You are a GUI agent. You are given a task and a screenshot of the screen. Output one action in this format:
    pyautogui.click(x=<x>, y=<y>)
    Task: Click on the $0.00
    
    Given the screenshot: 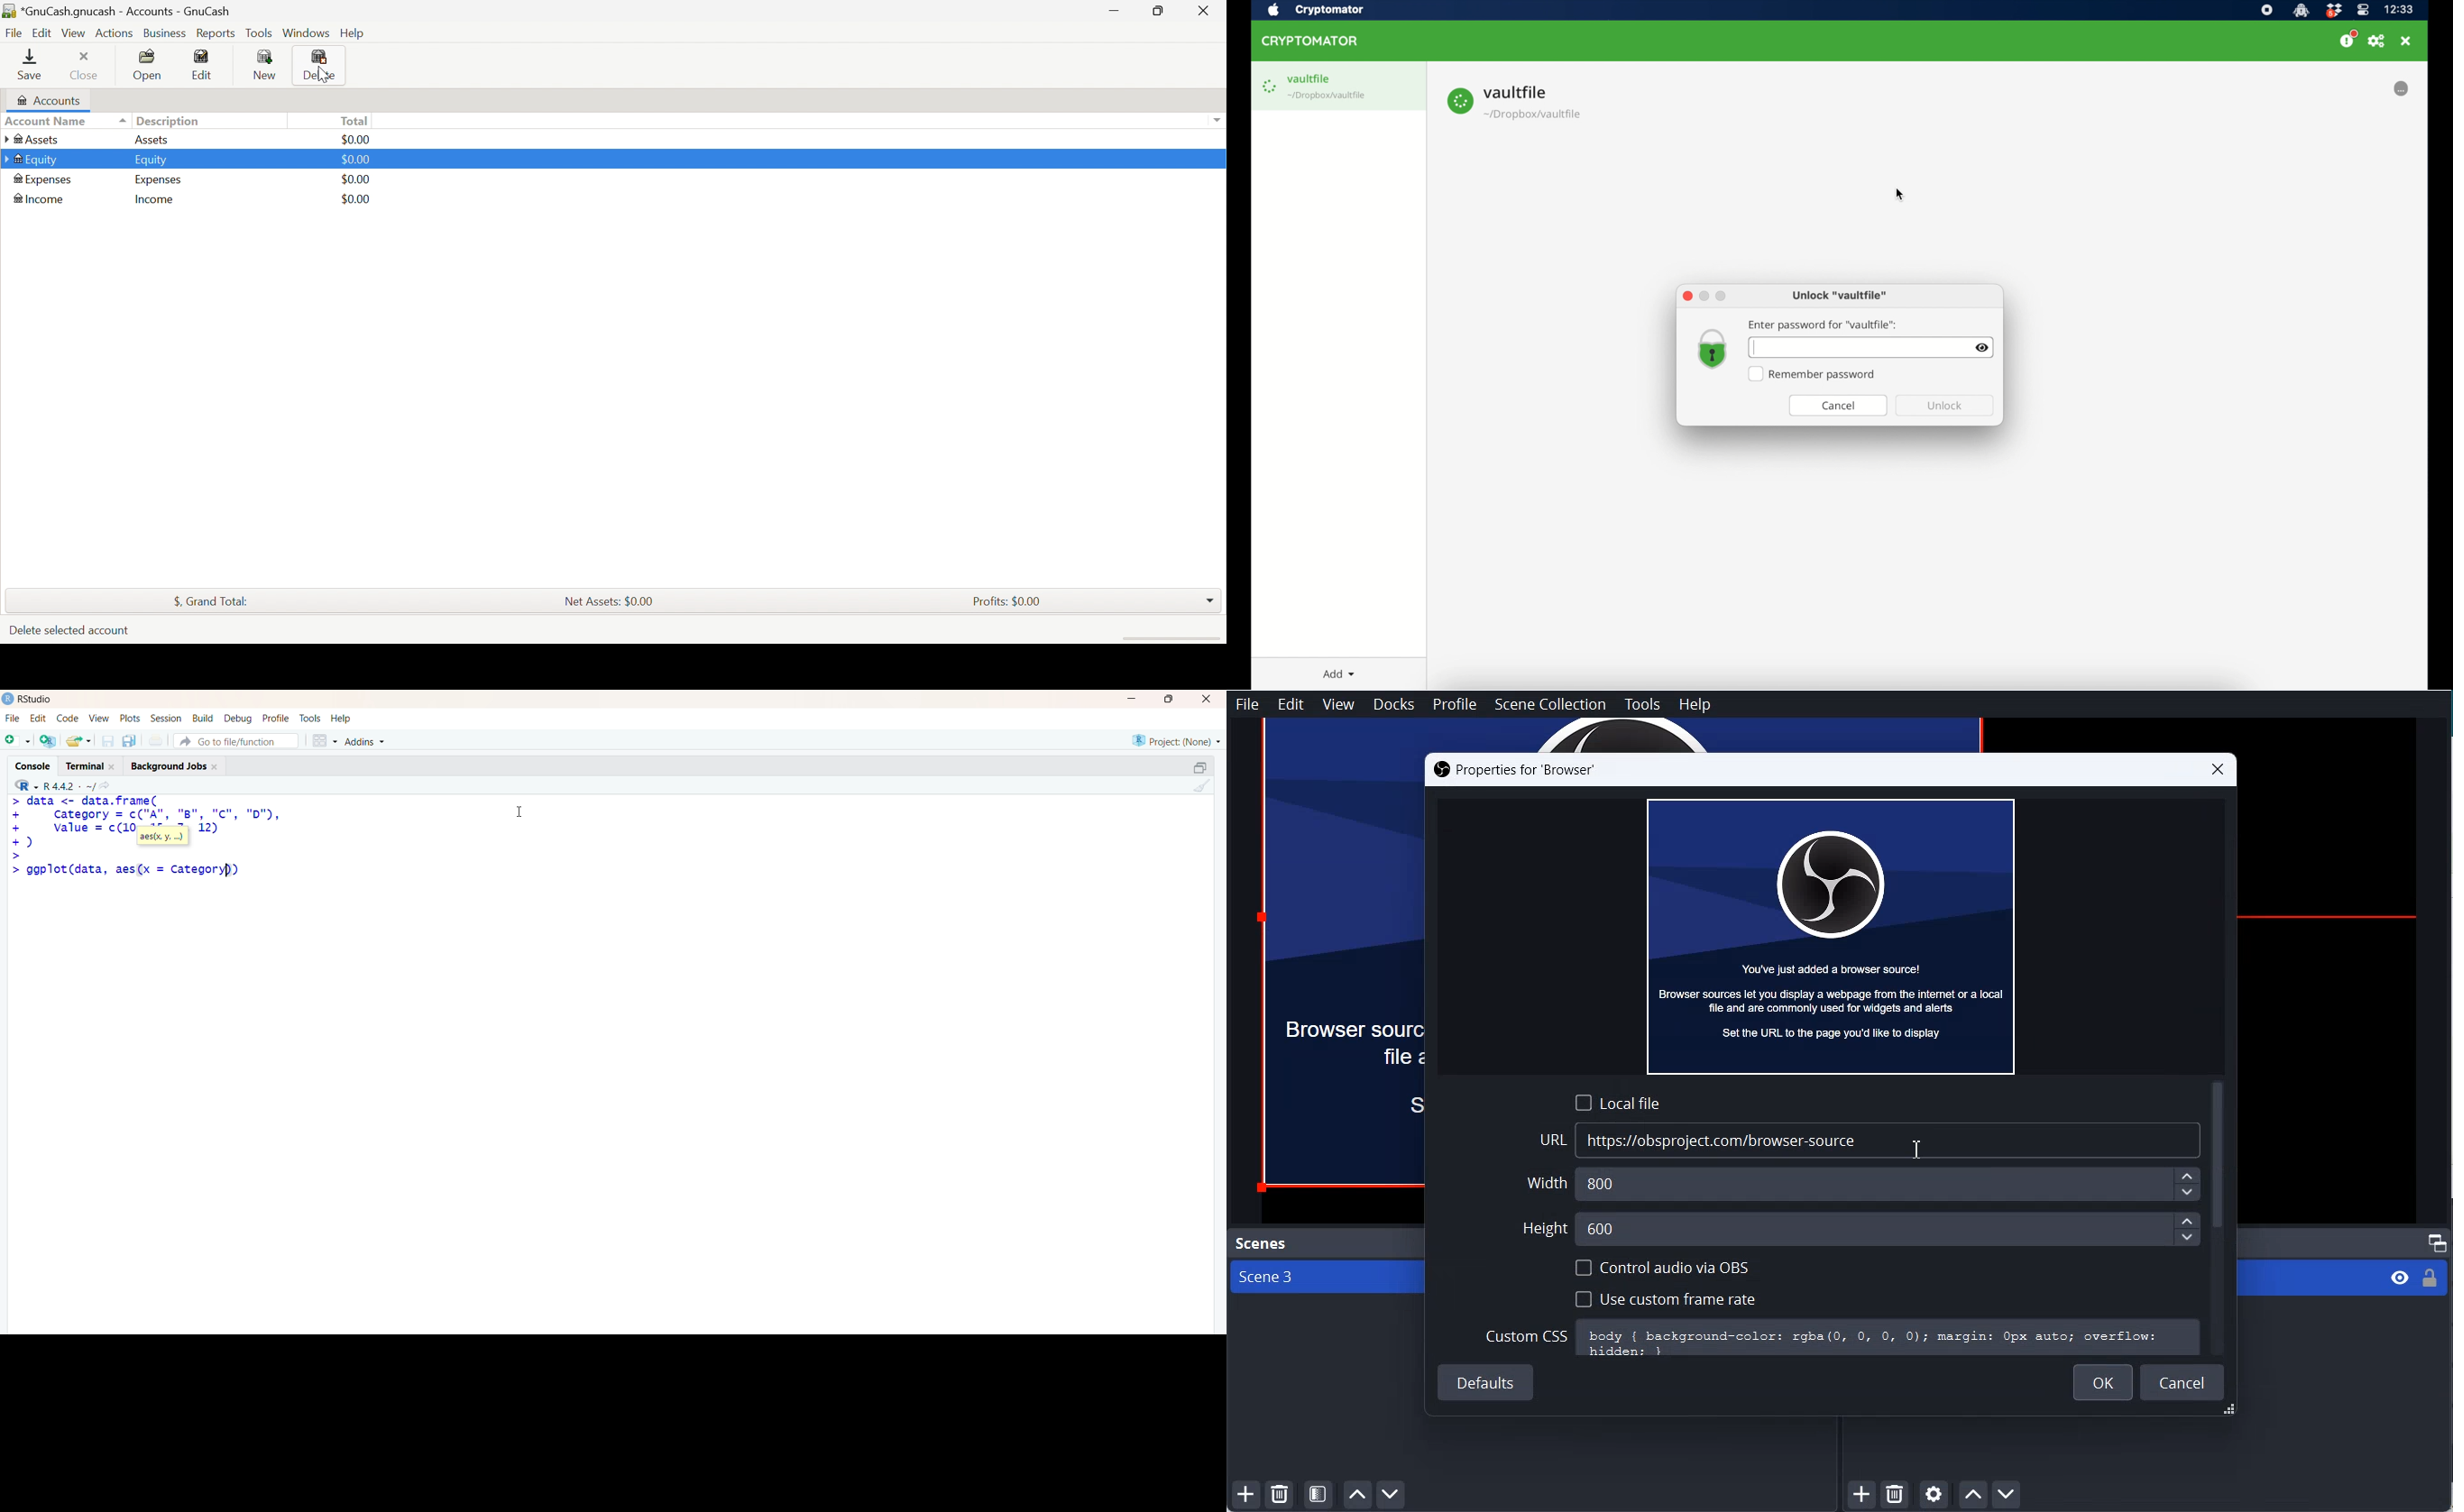 What is the action you would take?
    pyautogui.click(x=358, y=160)
    